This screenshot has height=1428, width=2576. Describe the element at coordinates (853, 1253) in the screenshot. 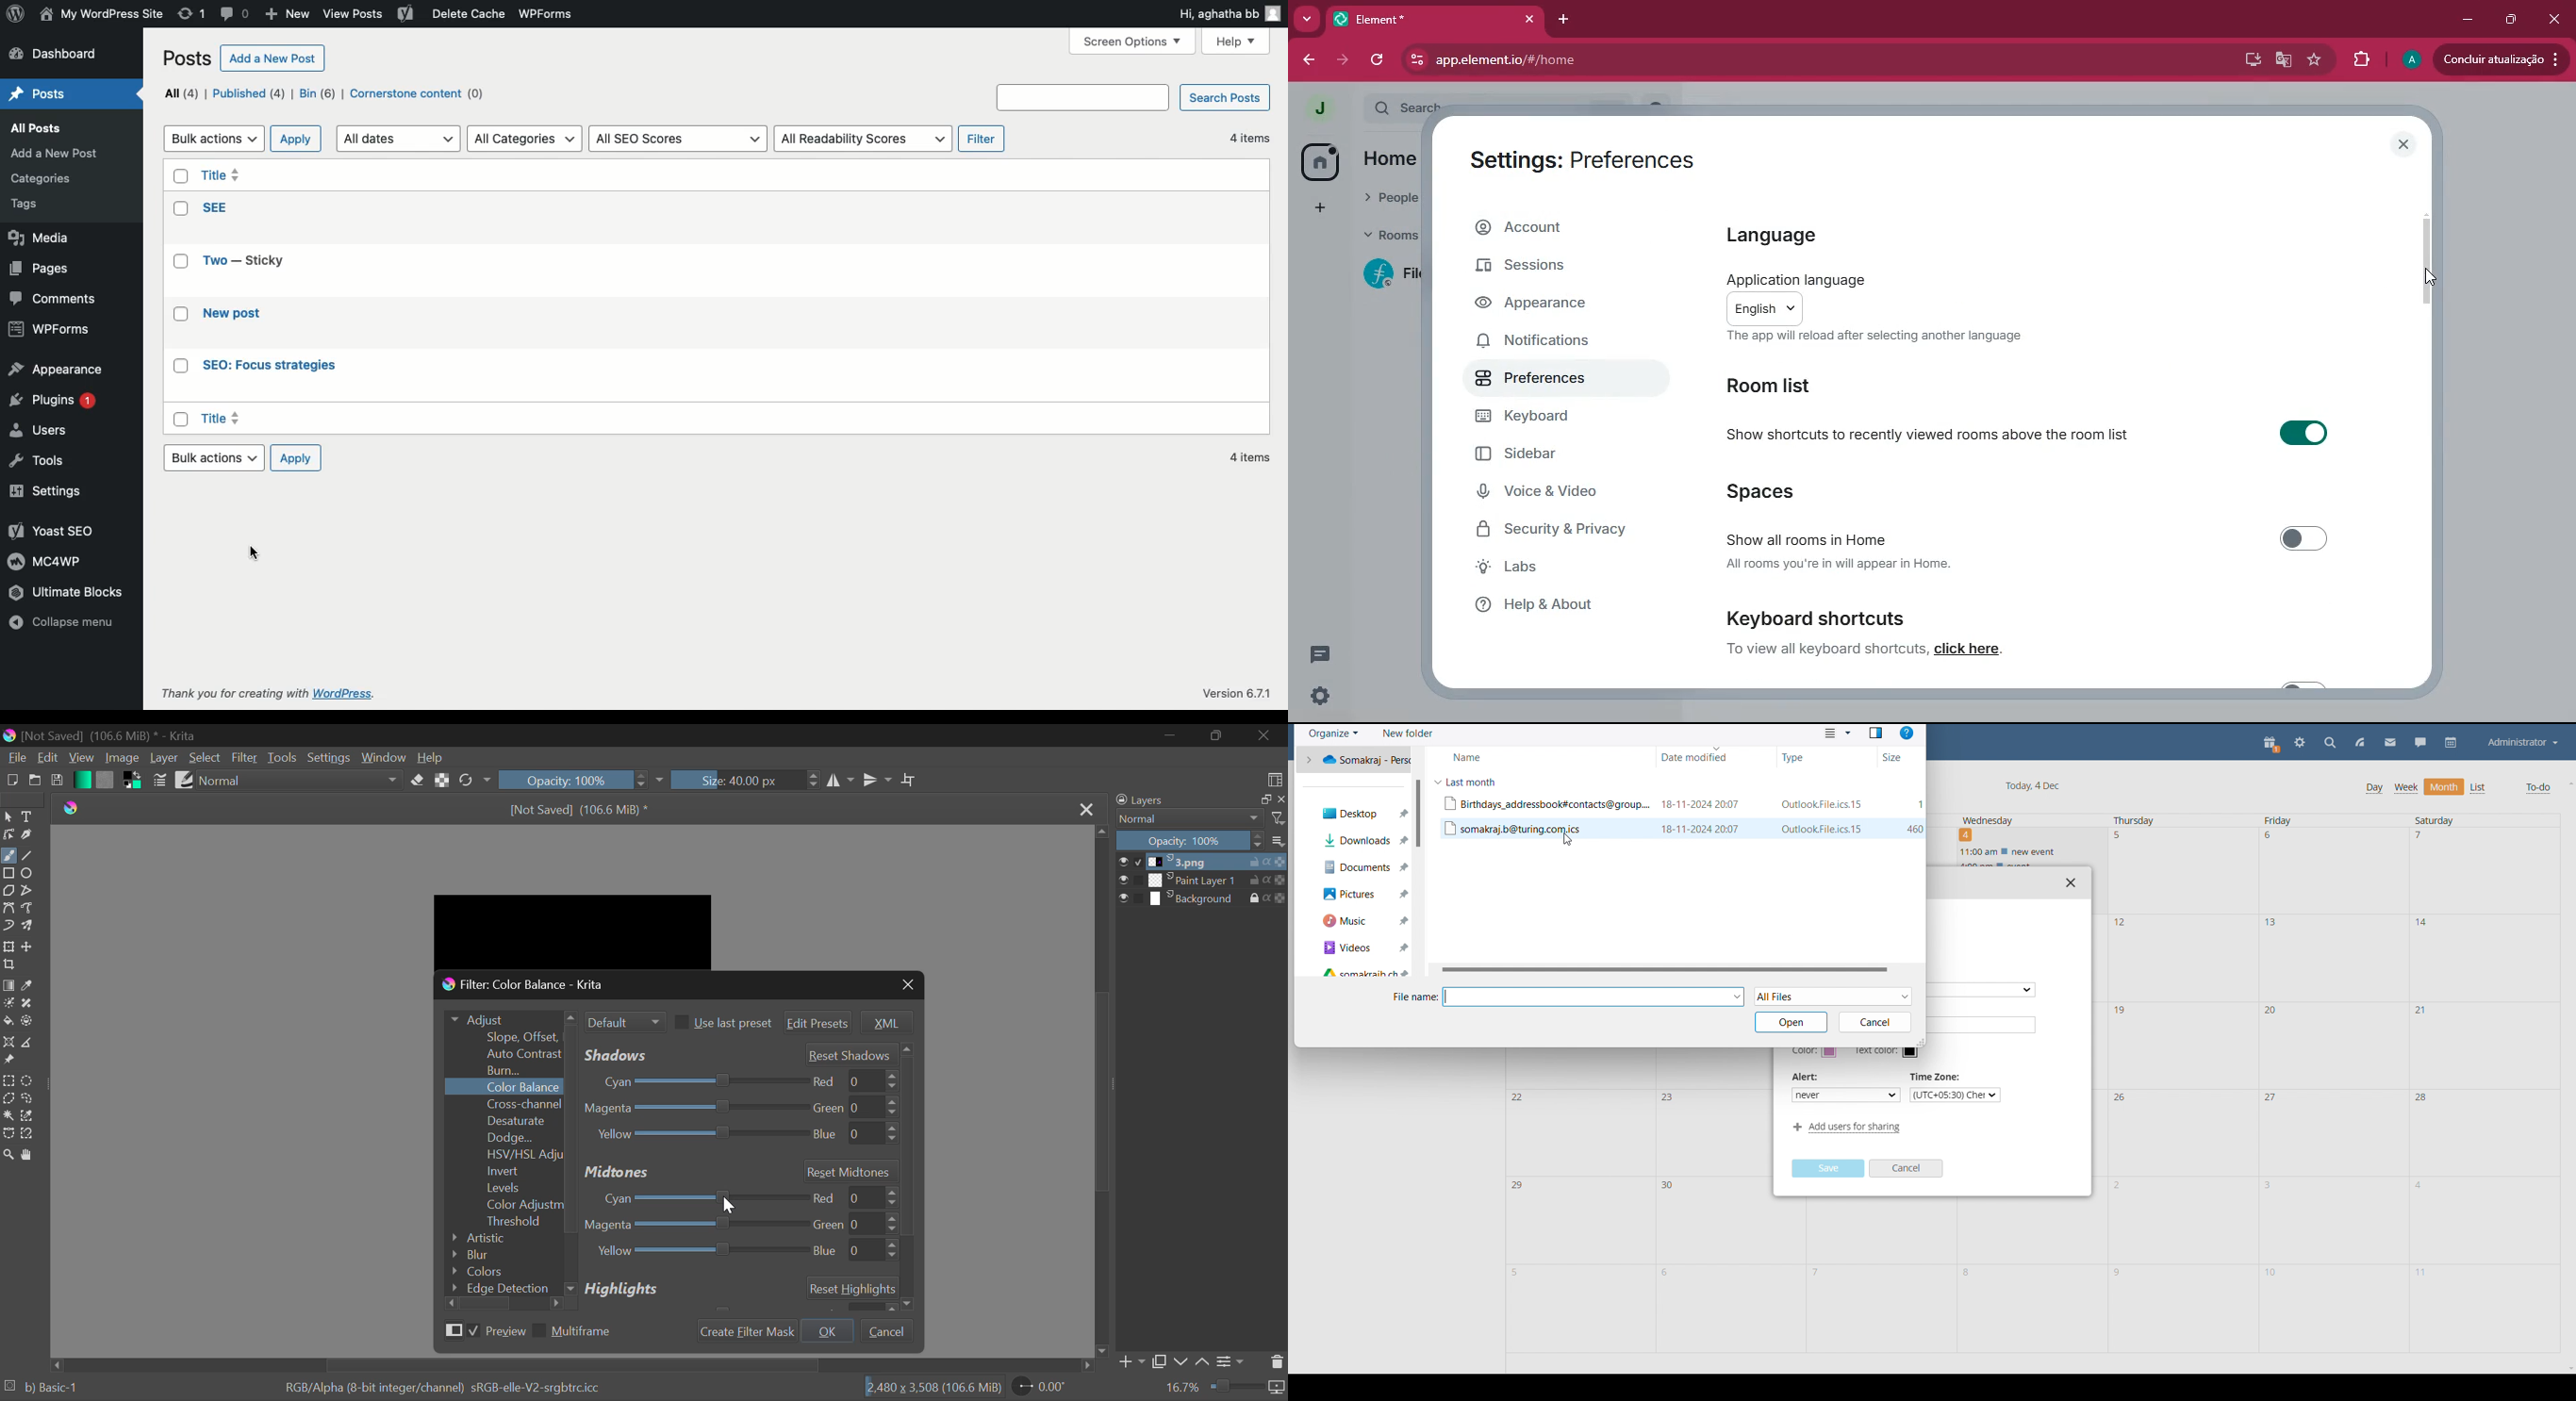

I see `blue` at that location.